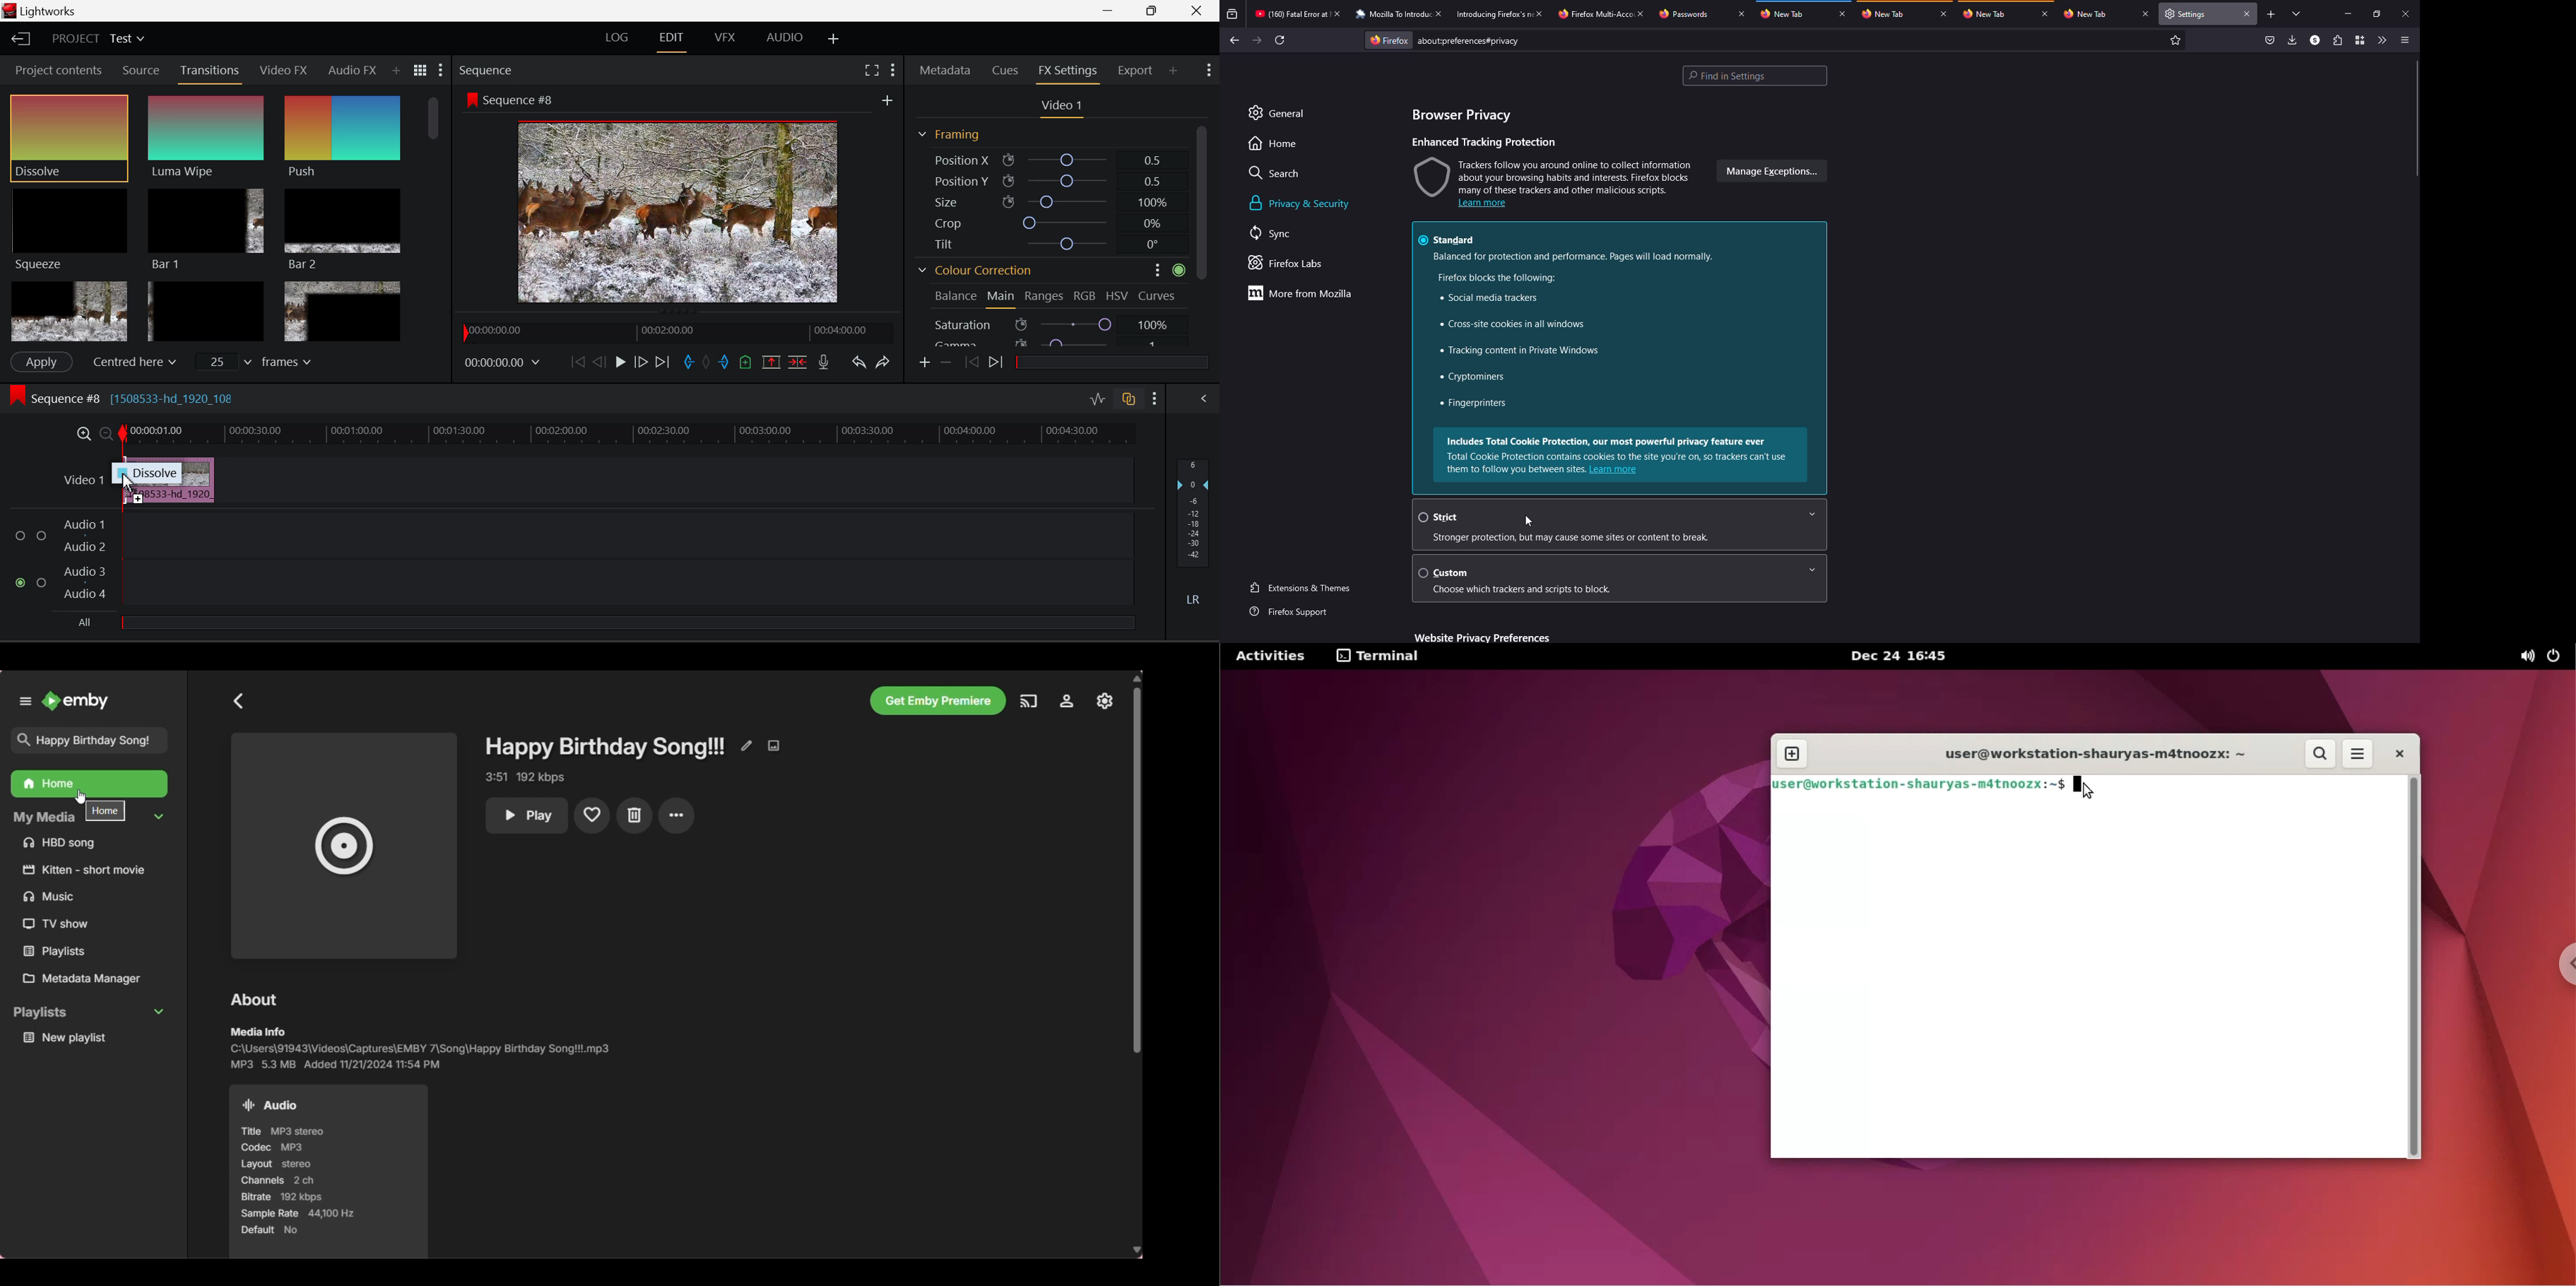 Image resolution: width=2576 pixels, height=1288 pixels. Describe the element at coordinates (1304, 293) in the screenshot. I see `more` at that location.